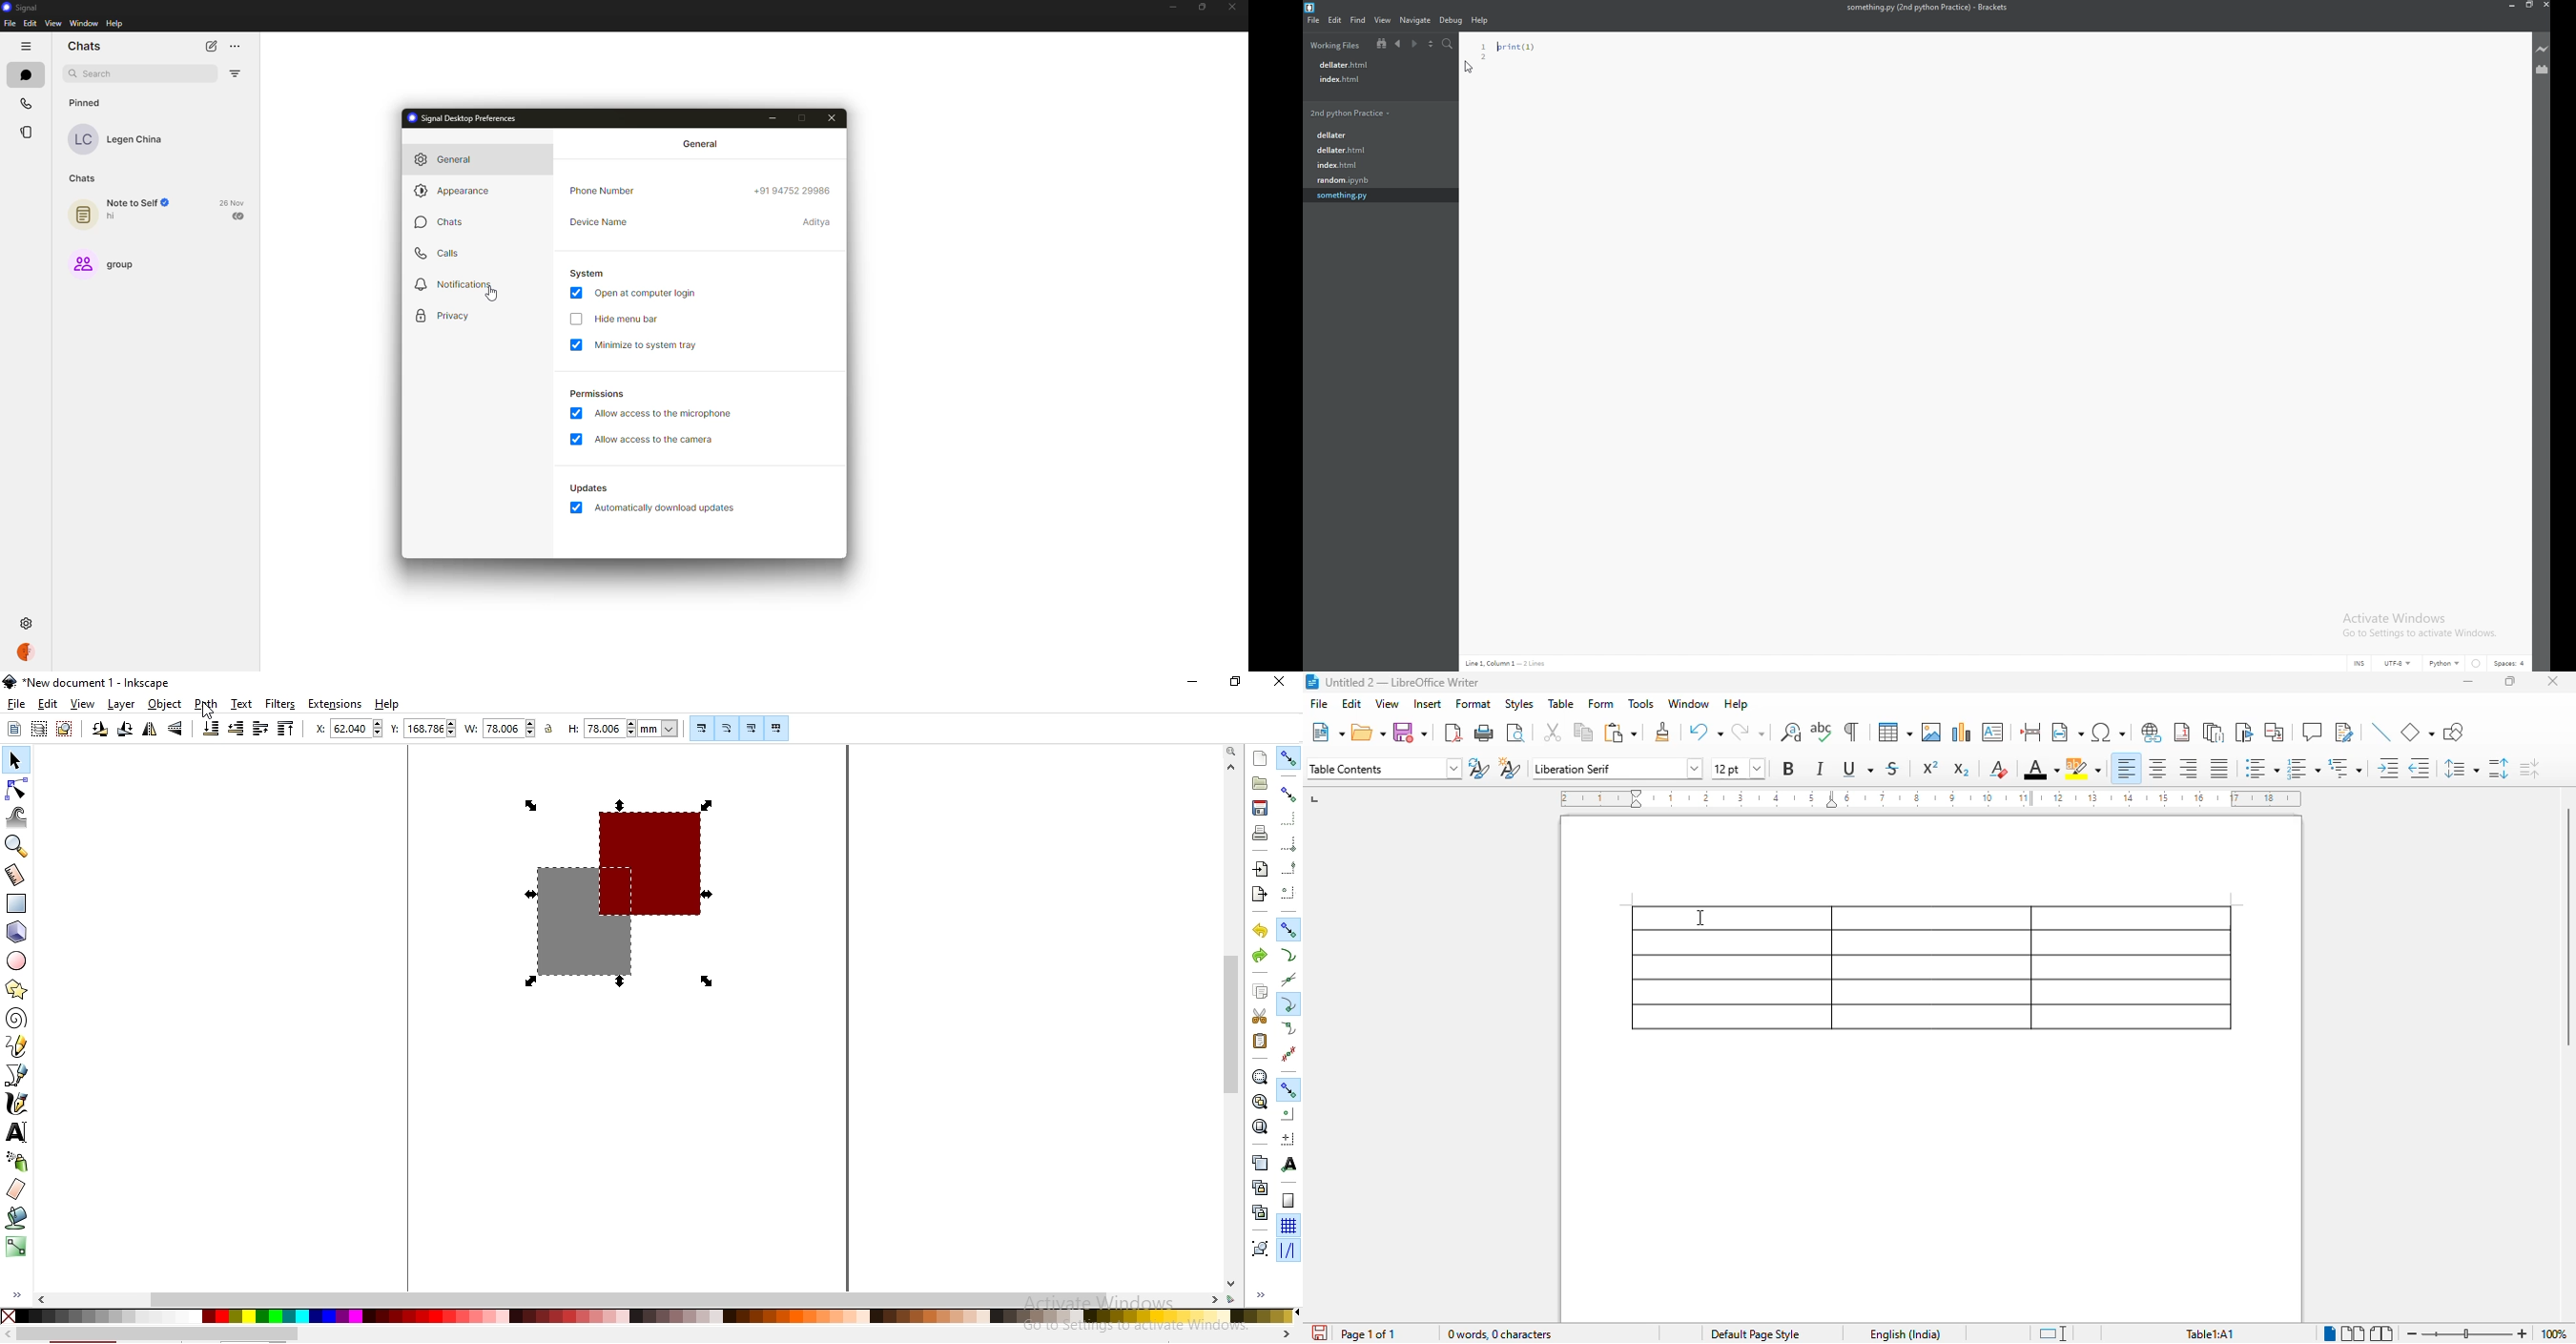 Image resolution: width=2576 pixels, height=1344 pixels. What do you see at coordinates (1382, 44) in the screenshot?
I see `tree view` at bounding box center [1382, 44].